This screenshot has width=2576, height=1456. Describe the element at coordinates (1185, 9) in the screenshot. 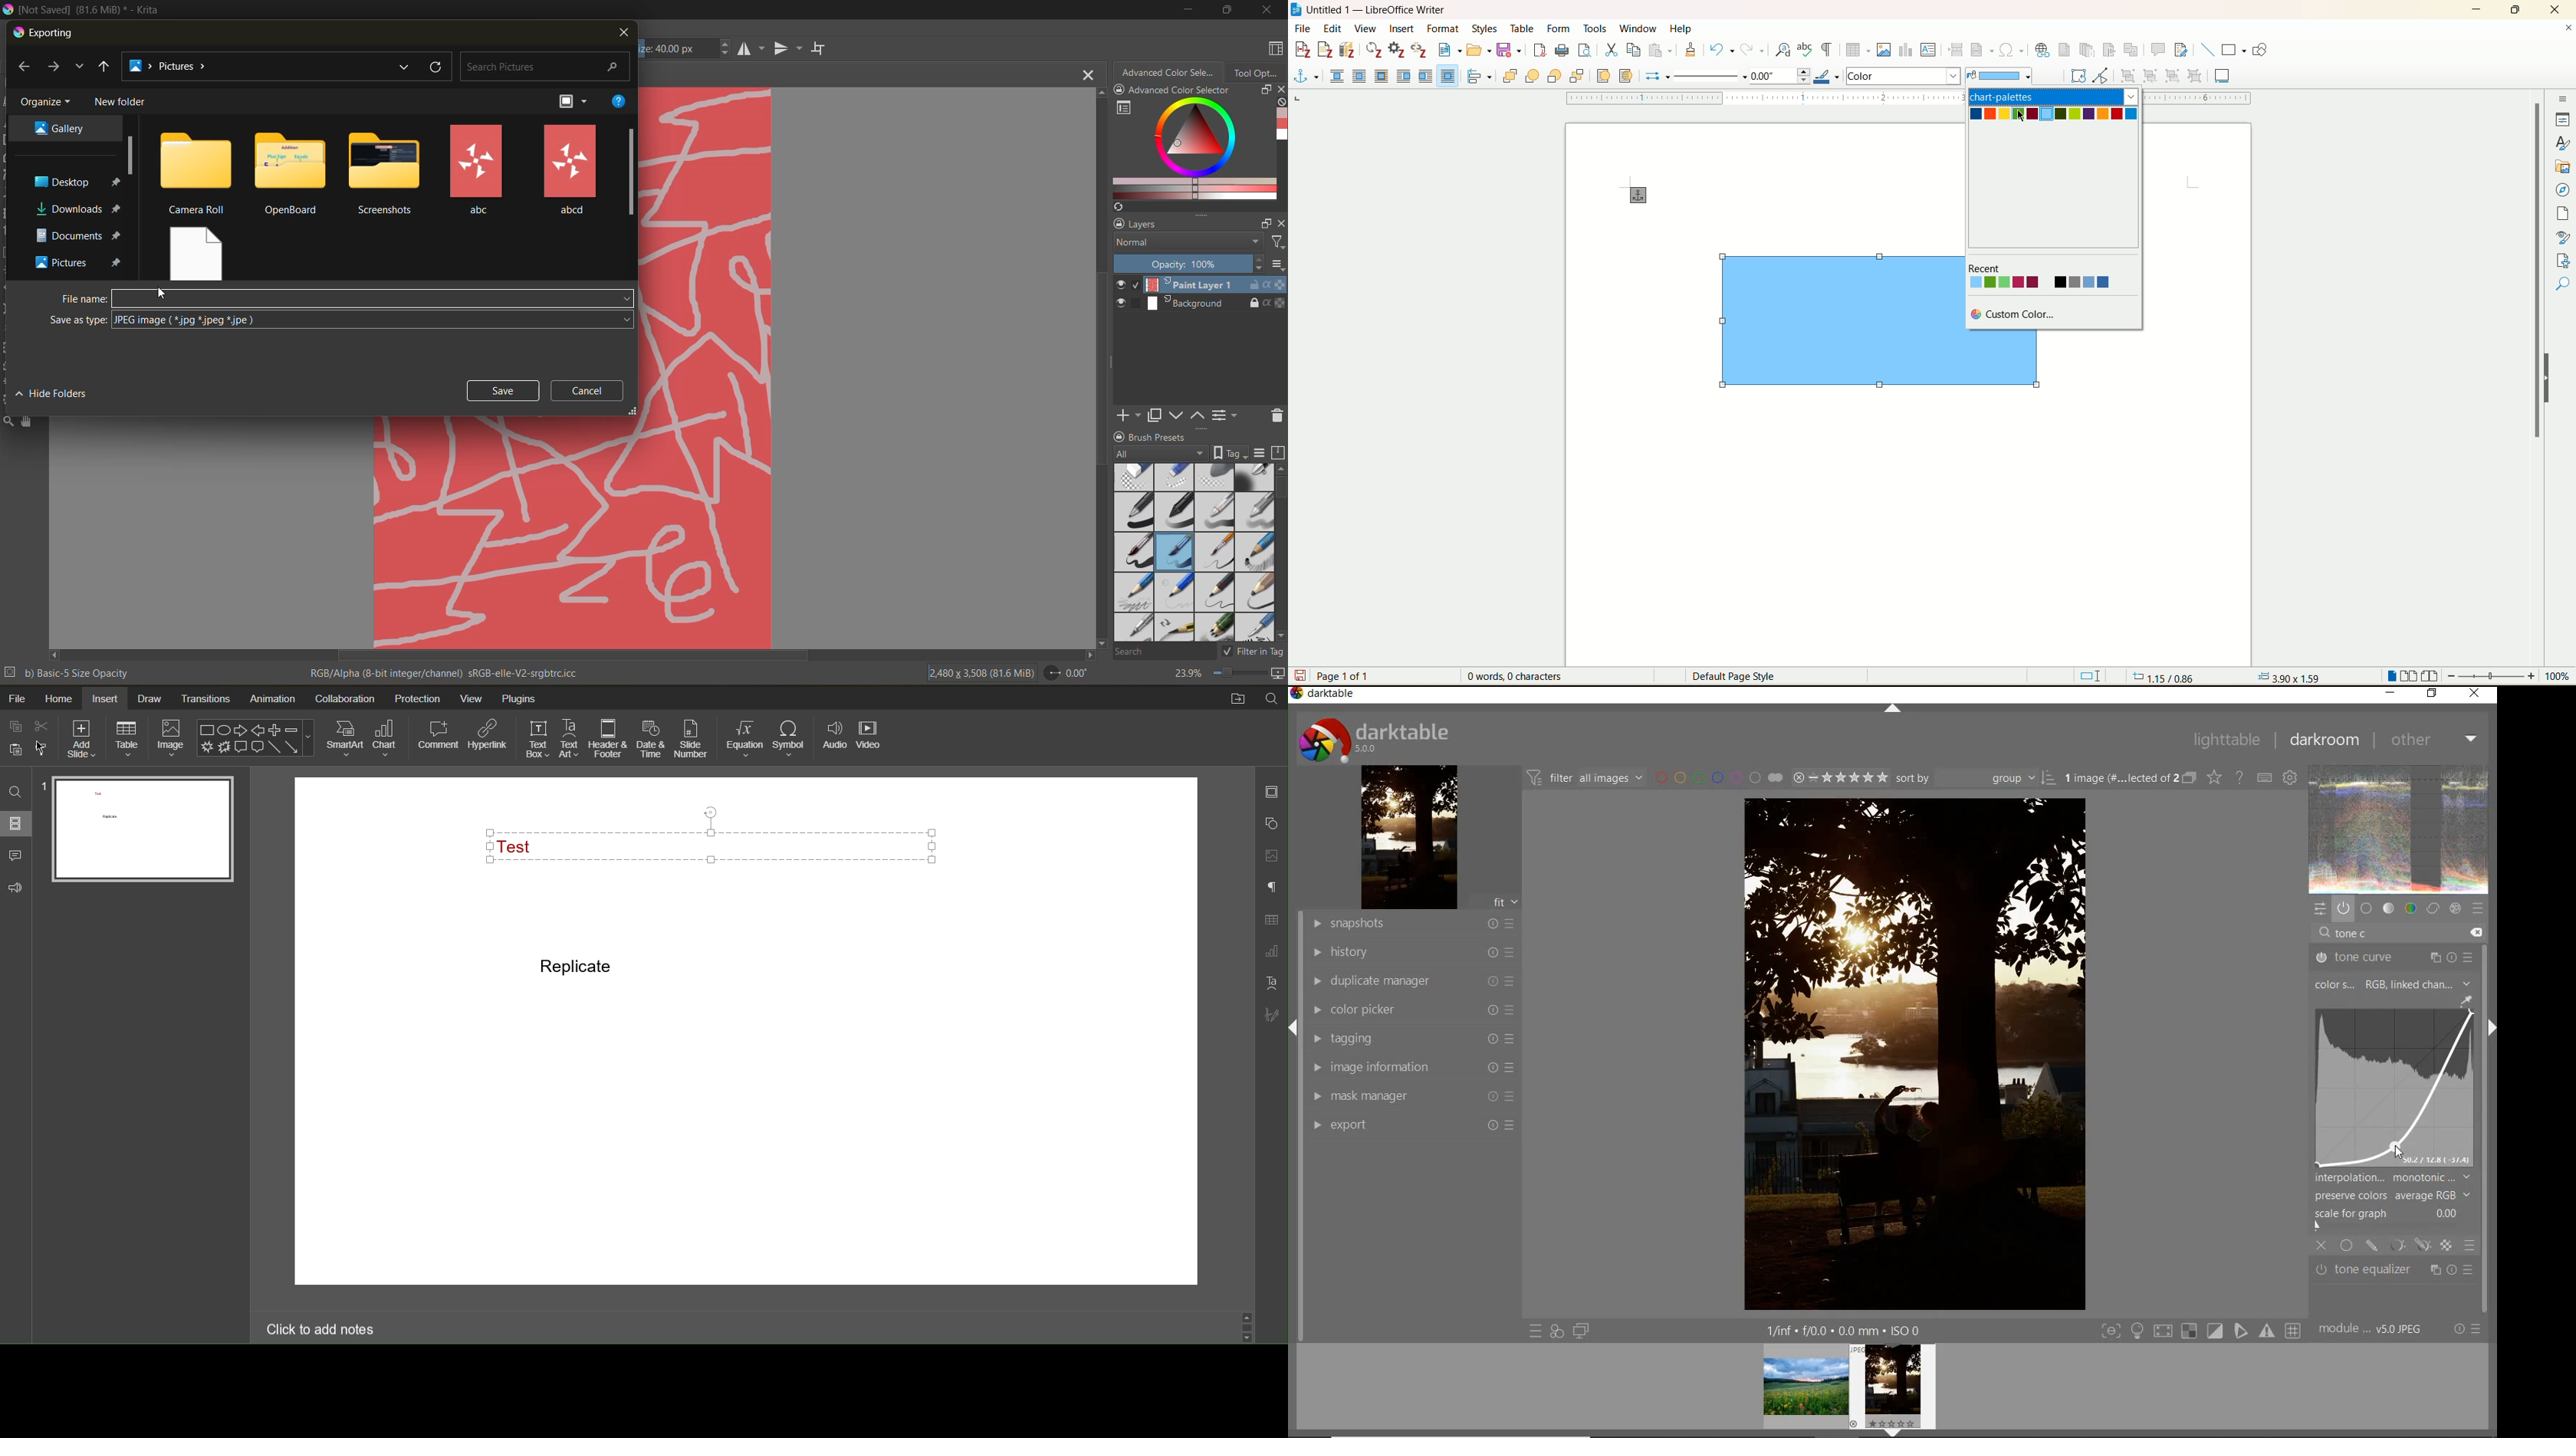

I see `minimize` at that location.